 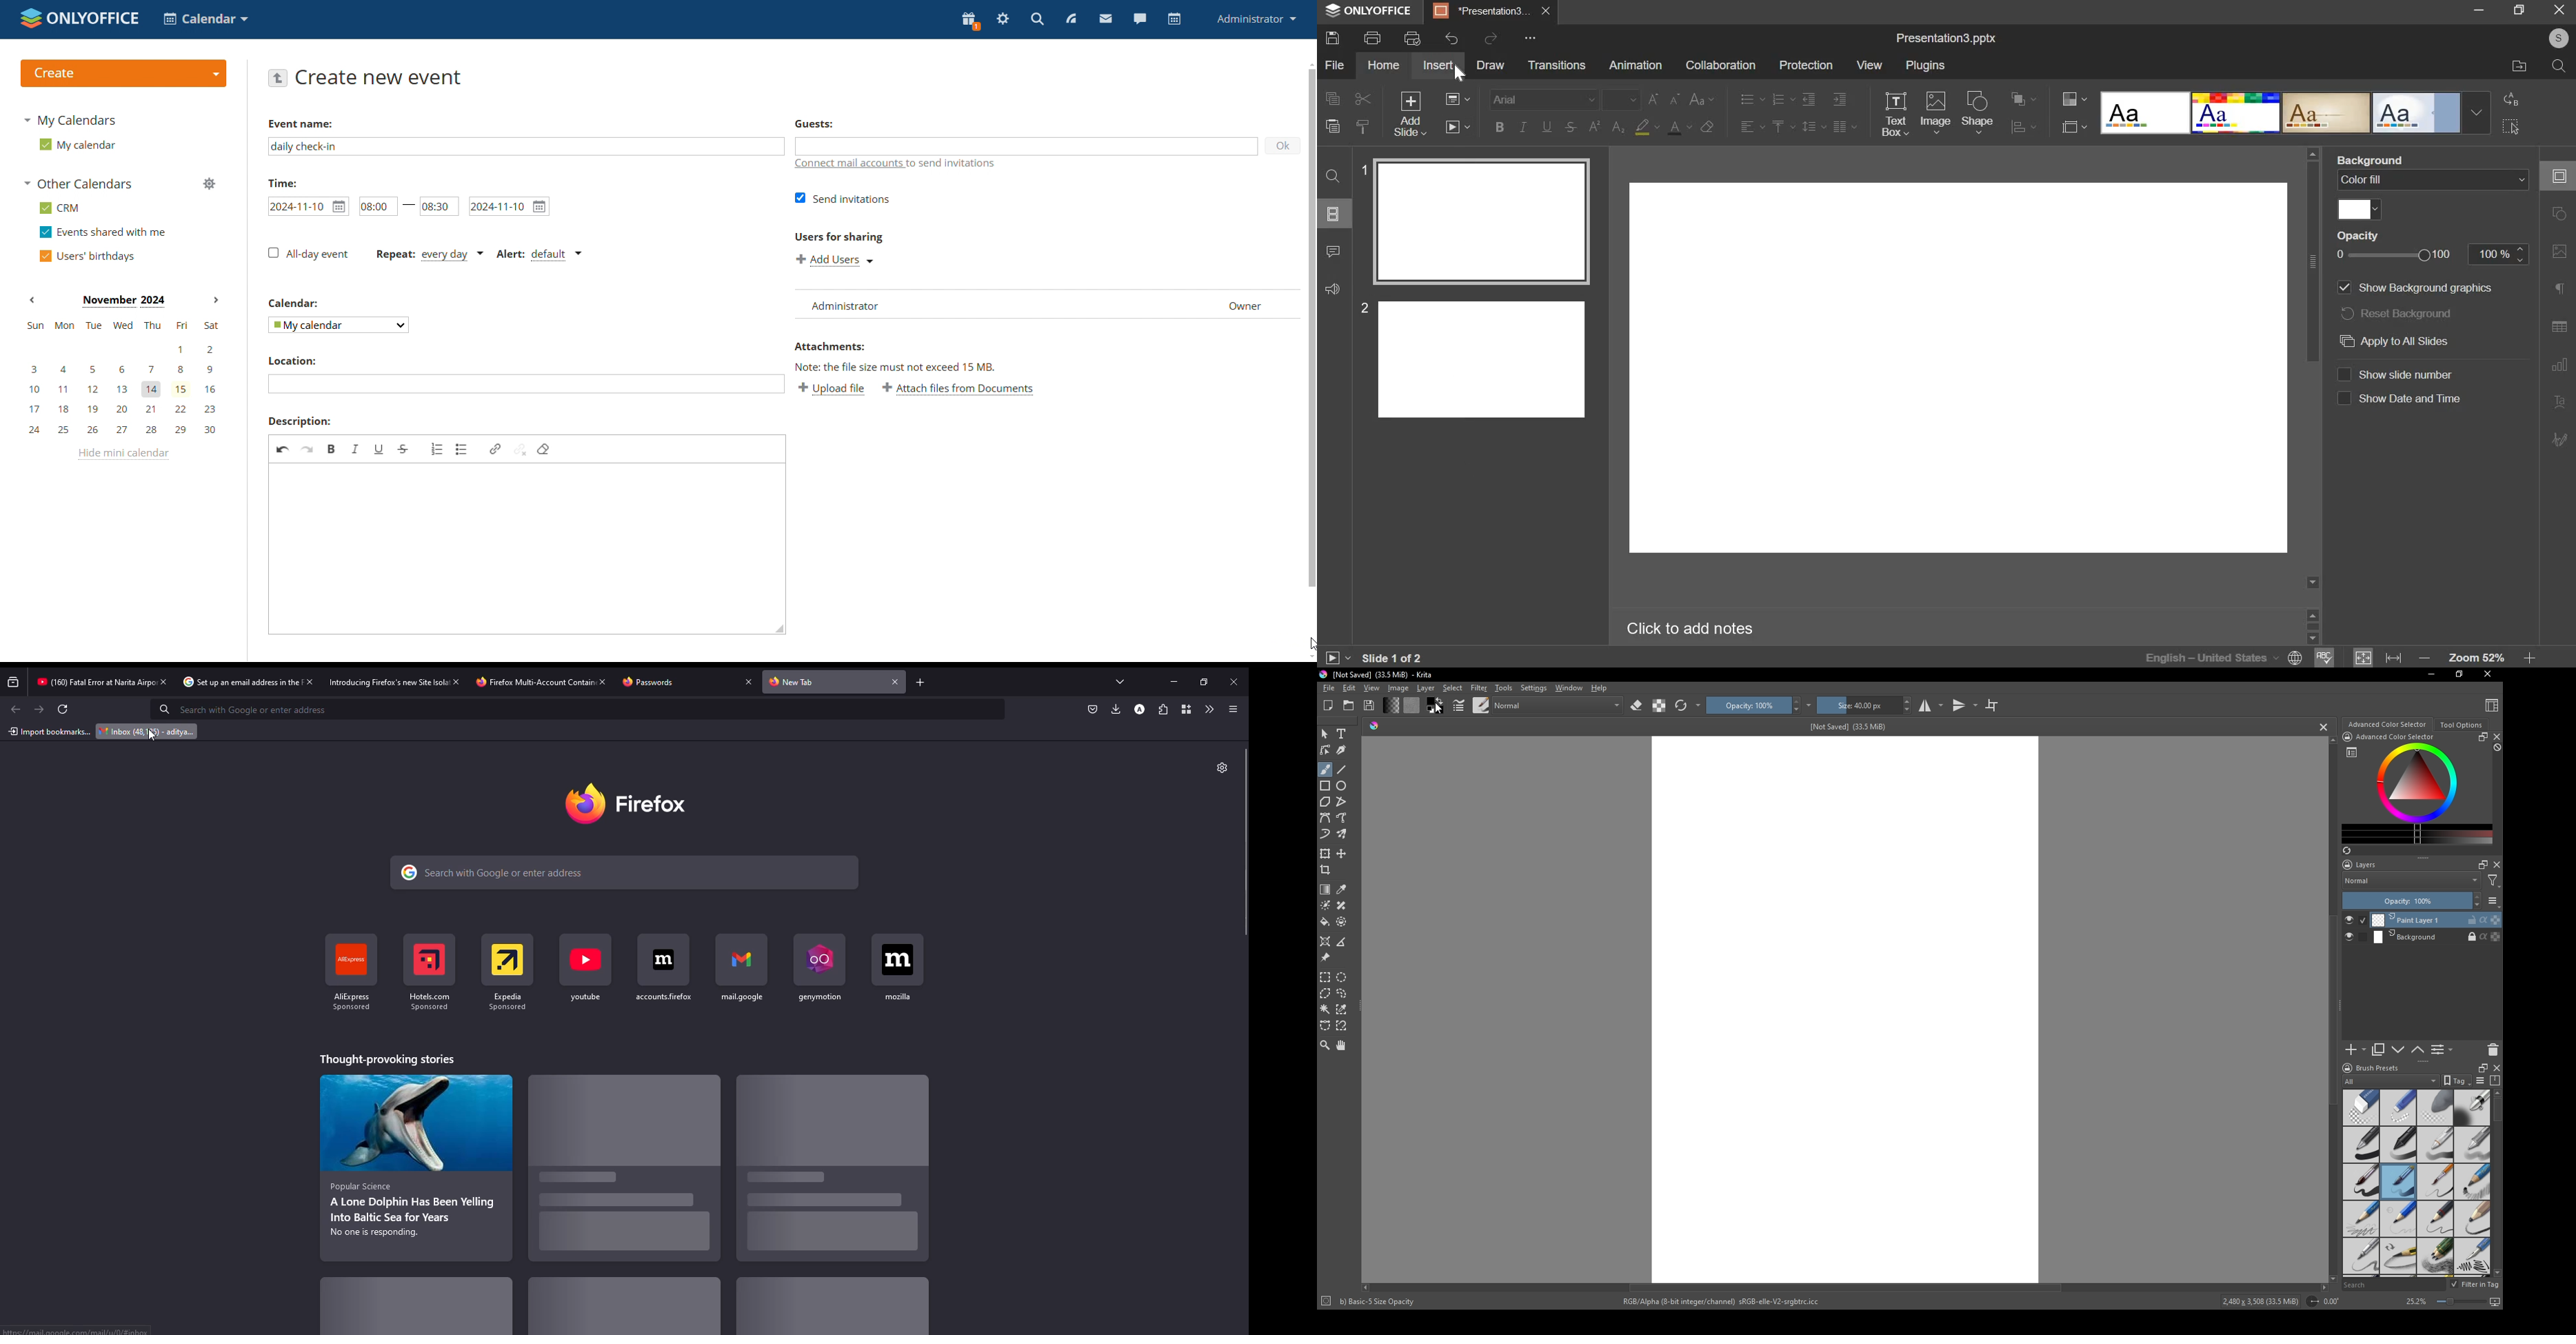 I want to click on remove format, so click(x=543, y=449).